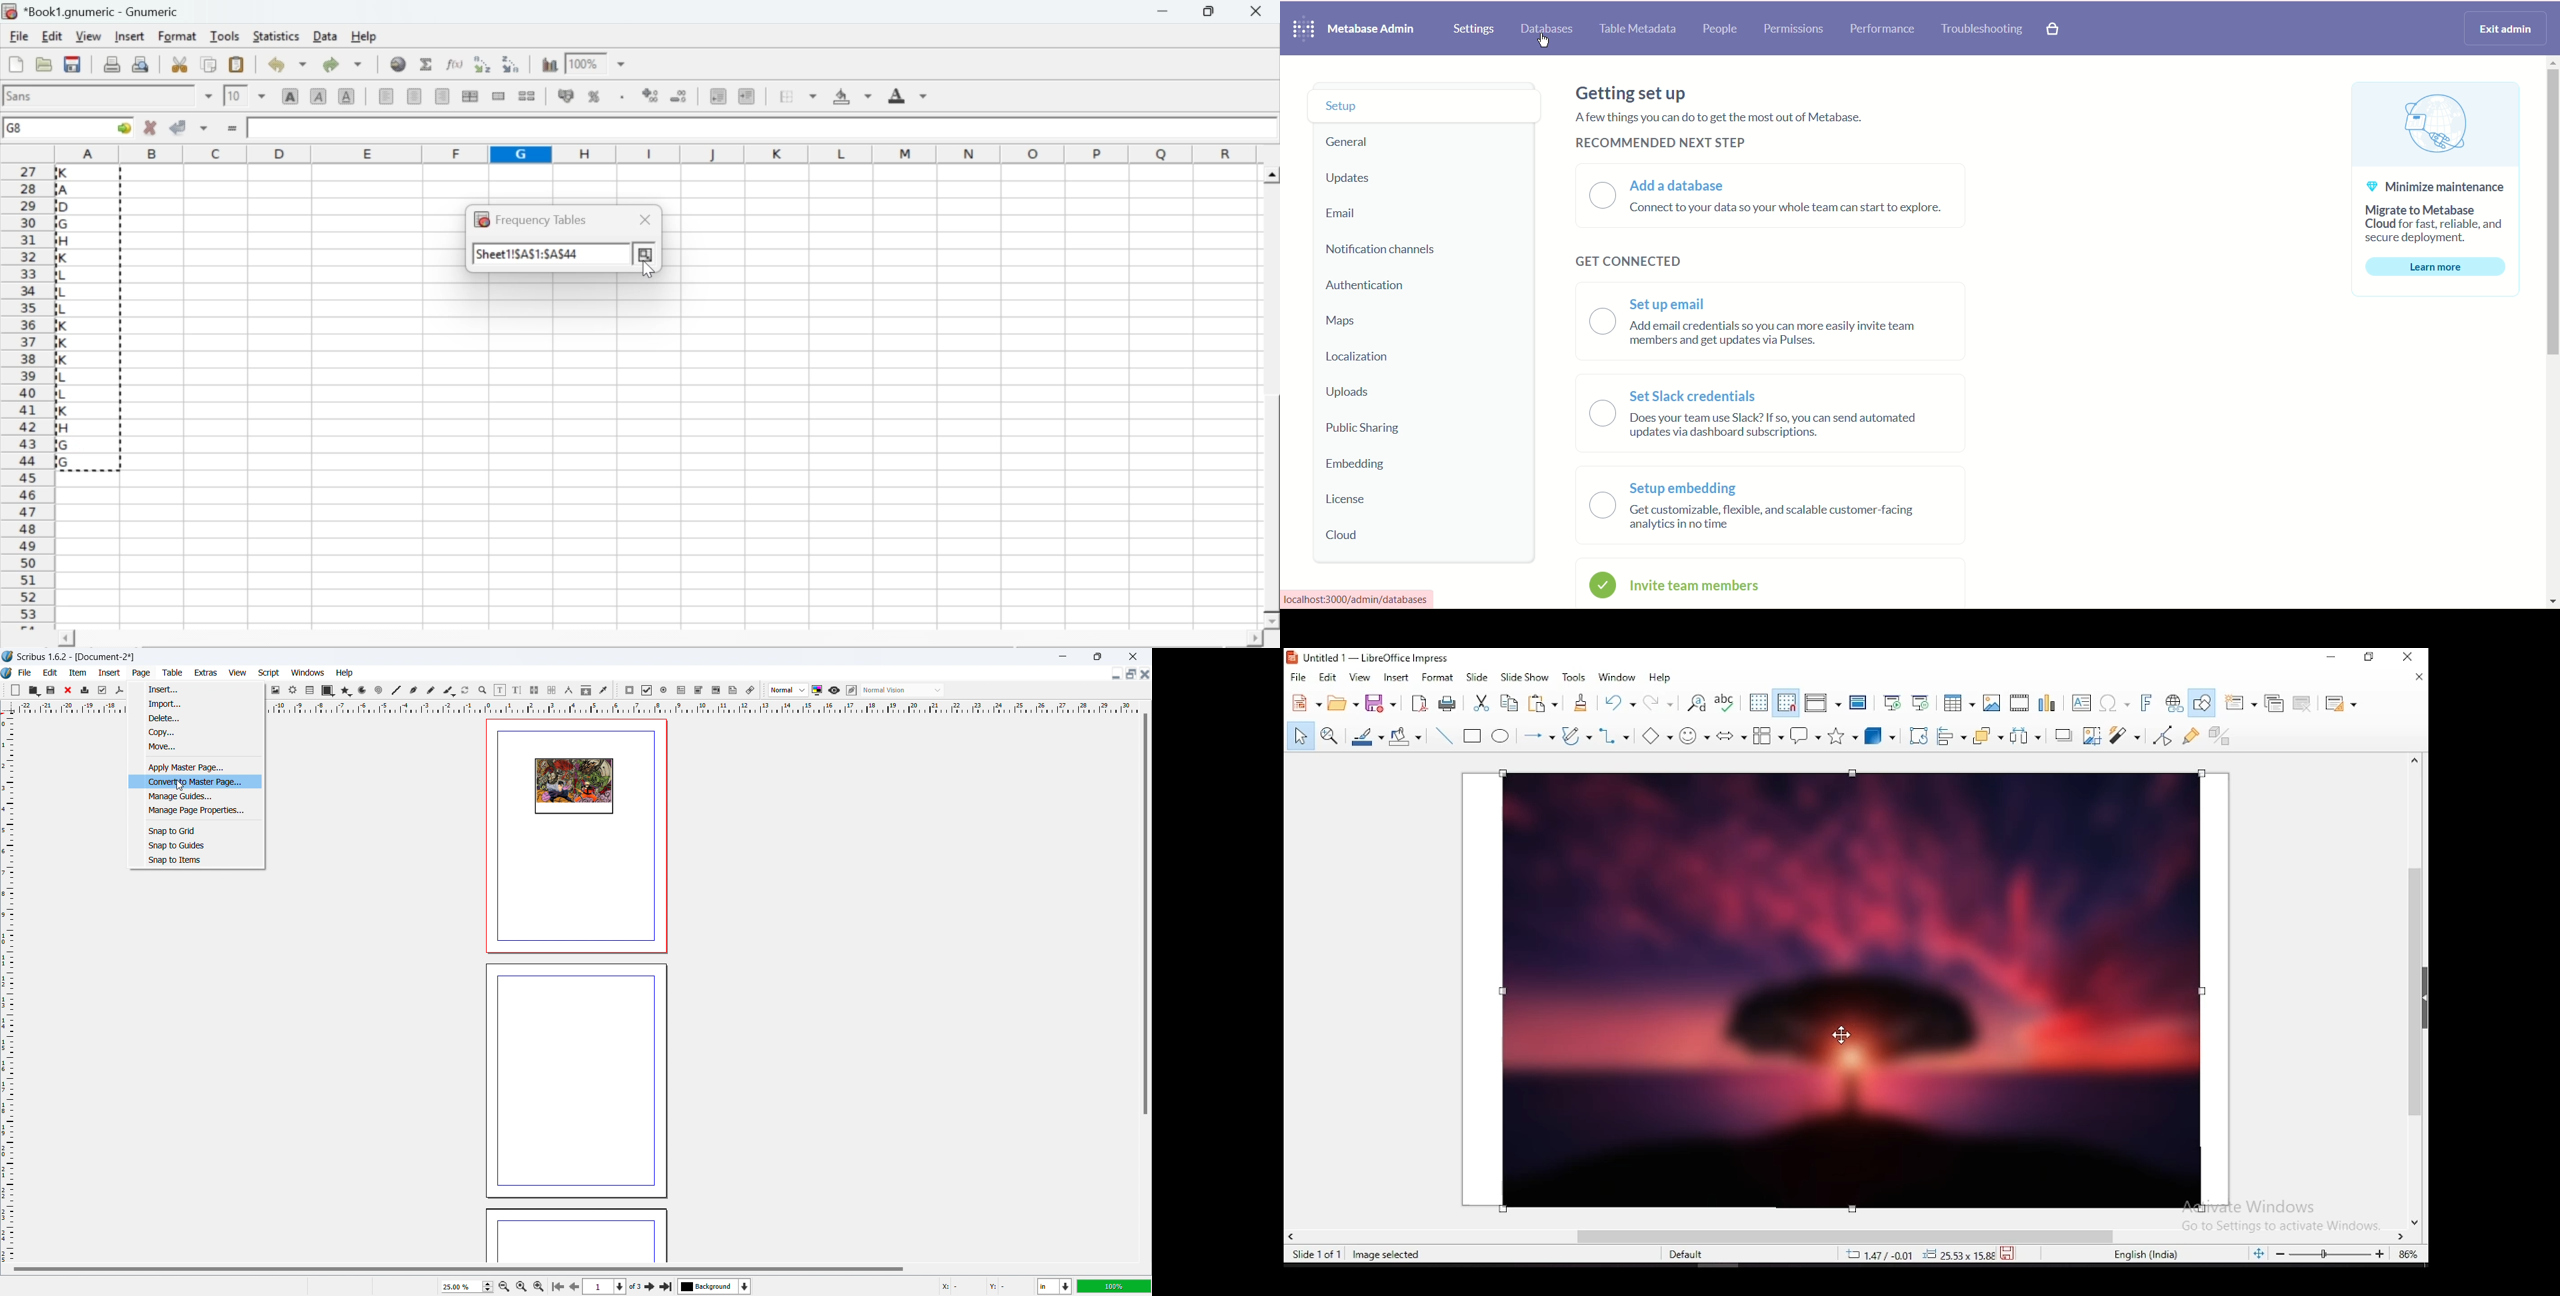 The width and height of the screenshot is (2576, 1316). I want to click on edit text with story editor, so click(517, 690).